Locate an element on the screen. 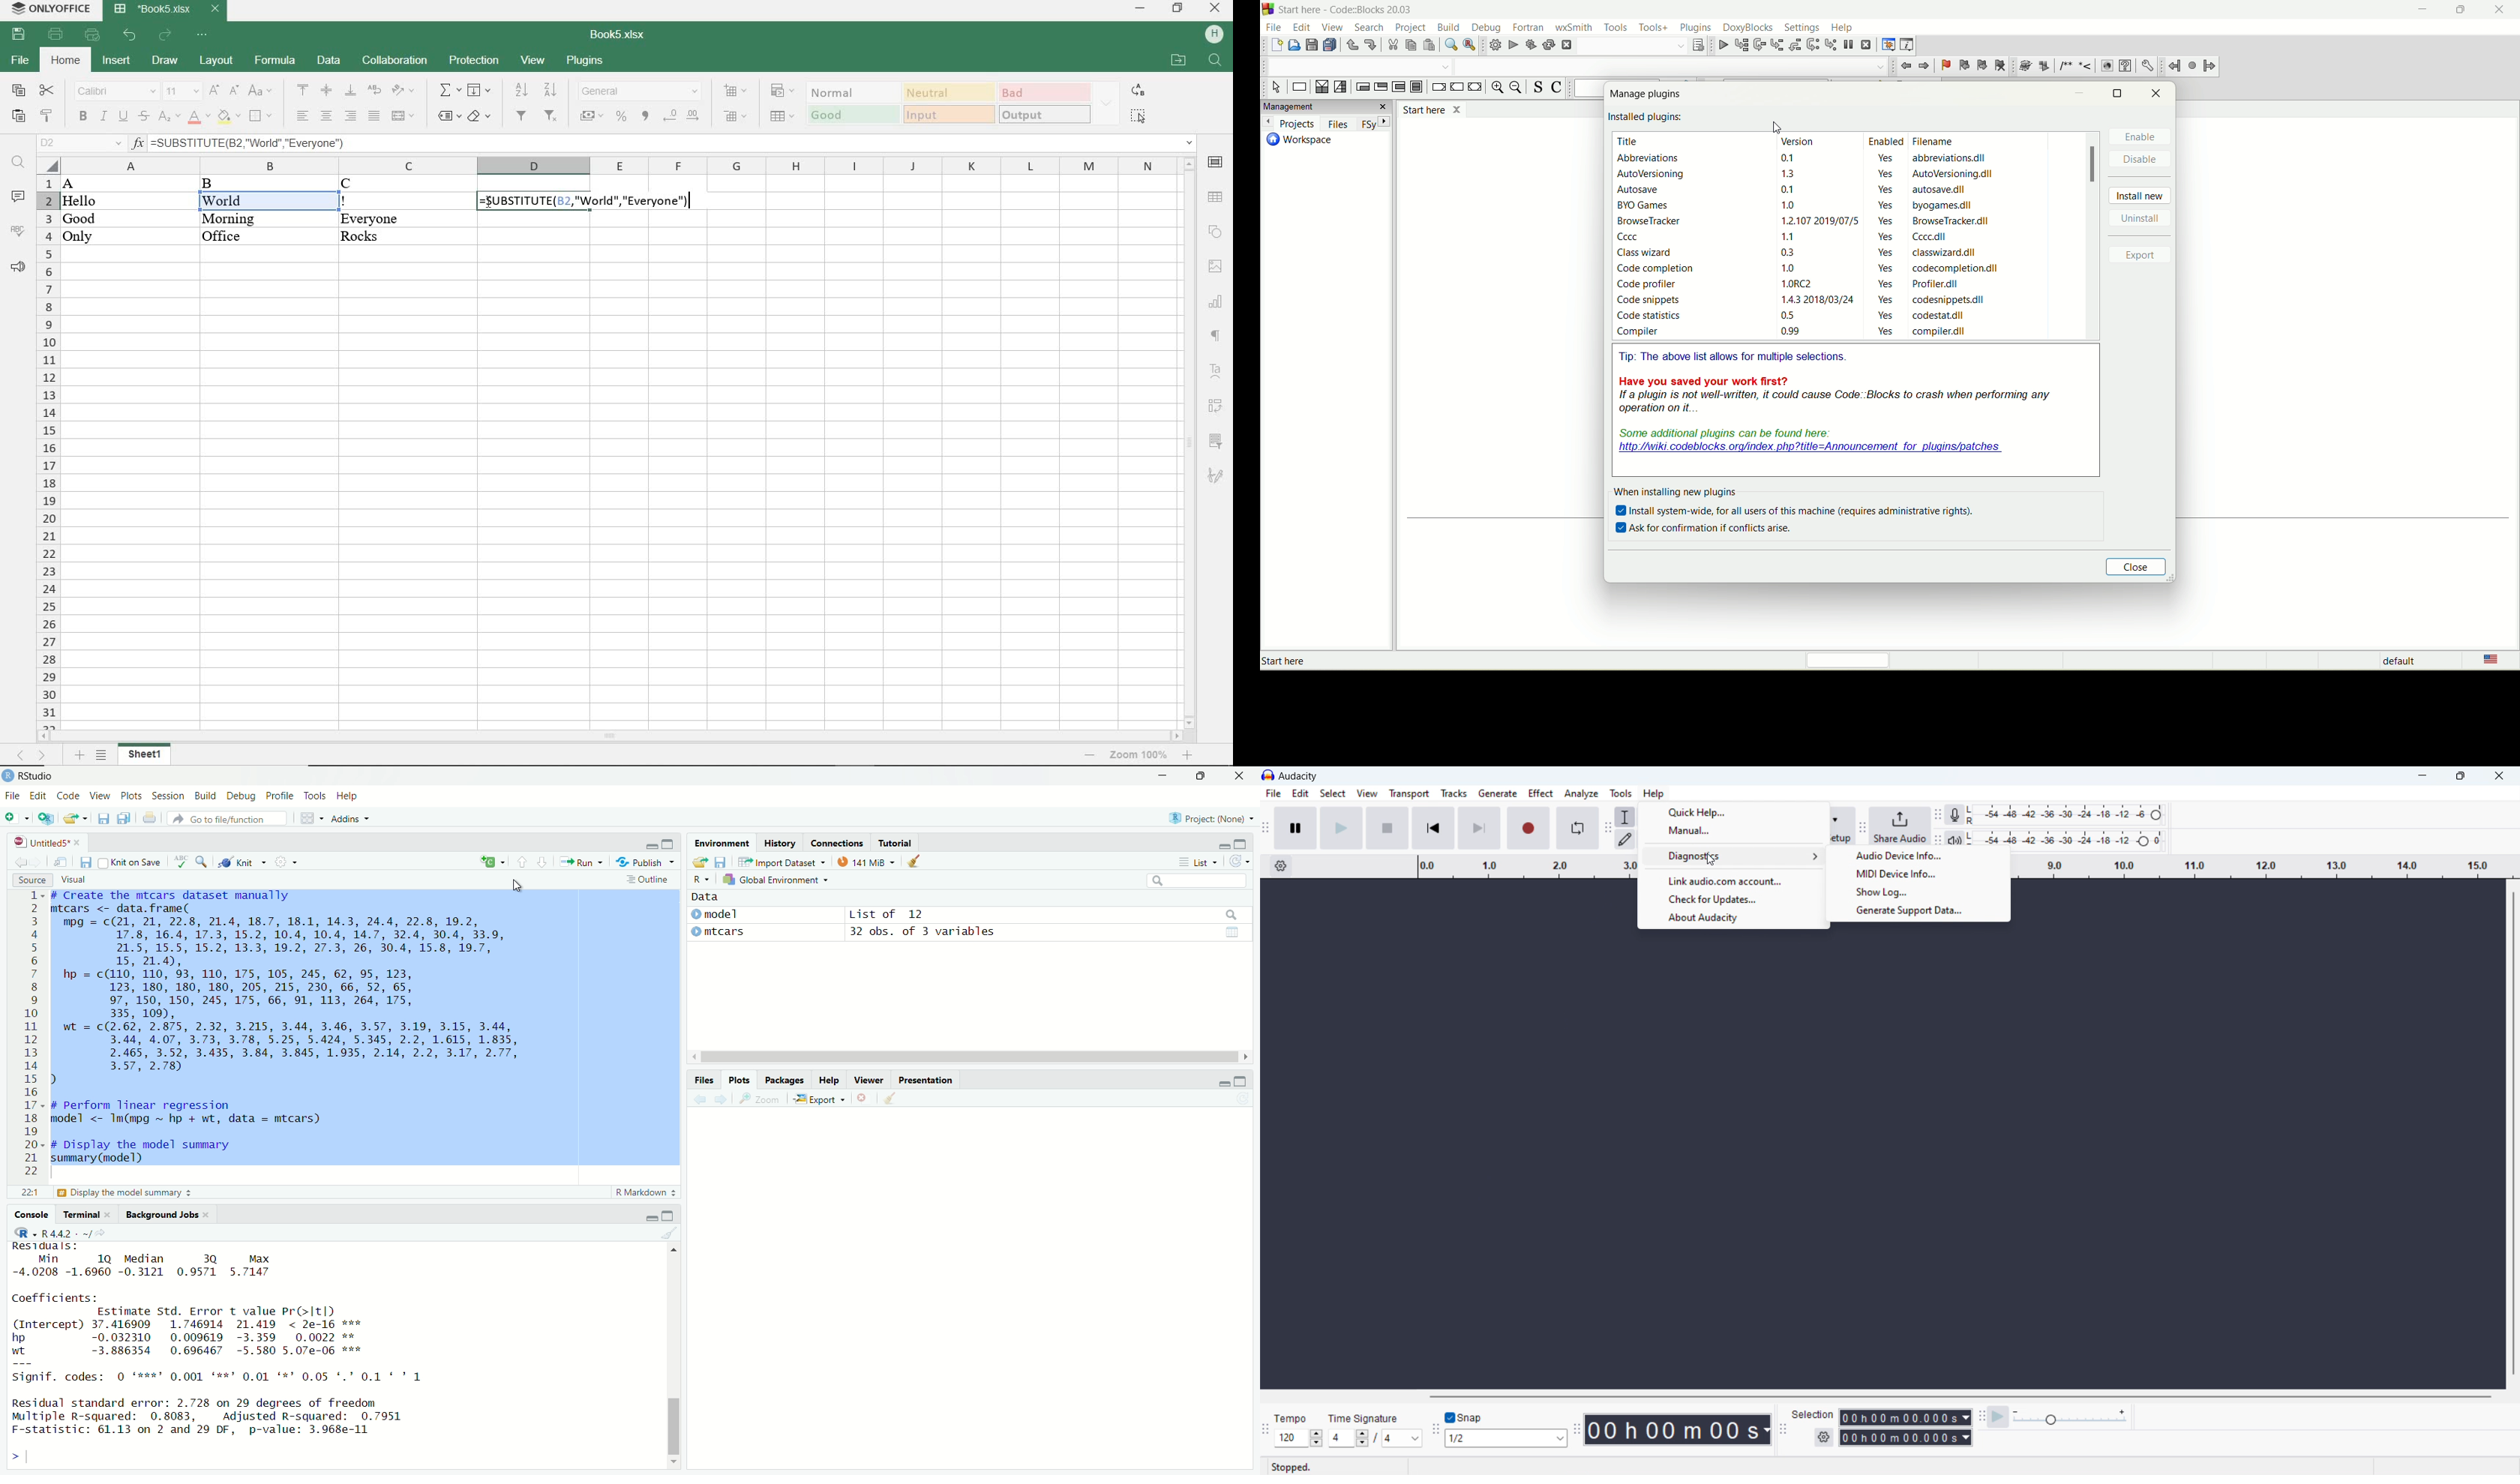  build is located at coordinates (1448, 26).